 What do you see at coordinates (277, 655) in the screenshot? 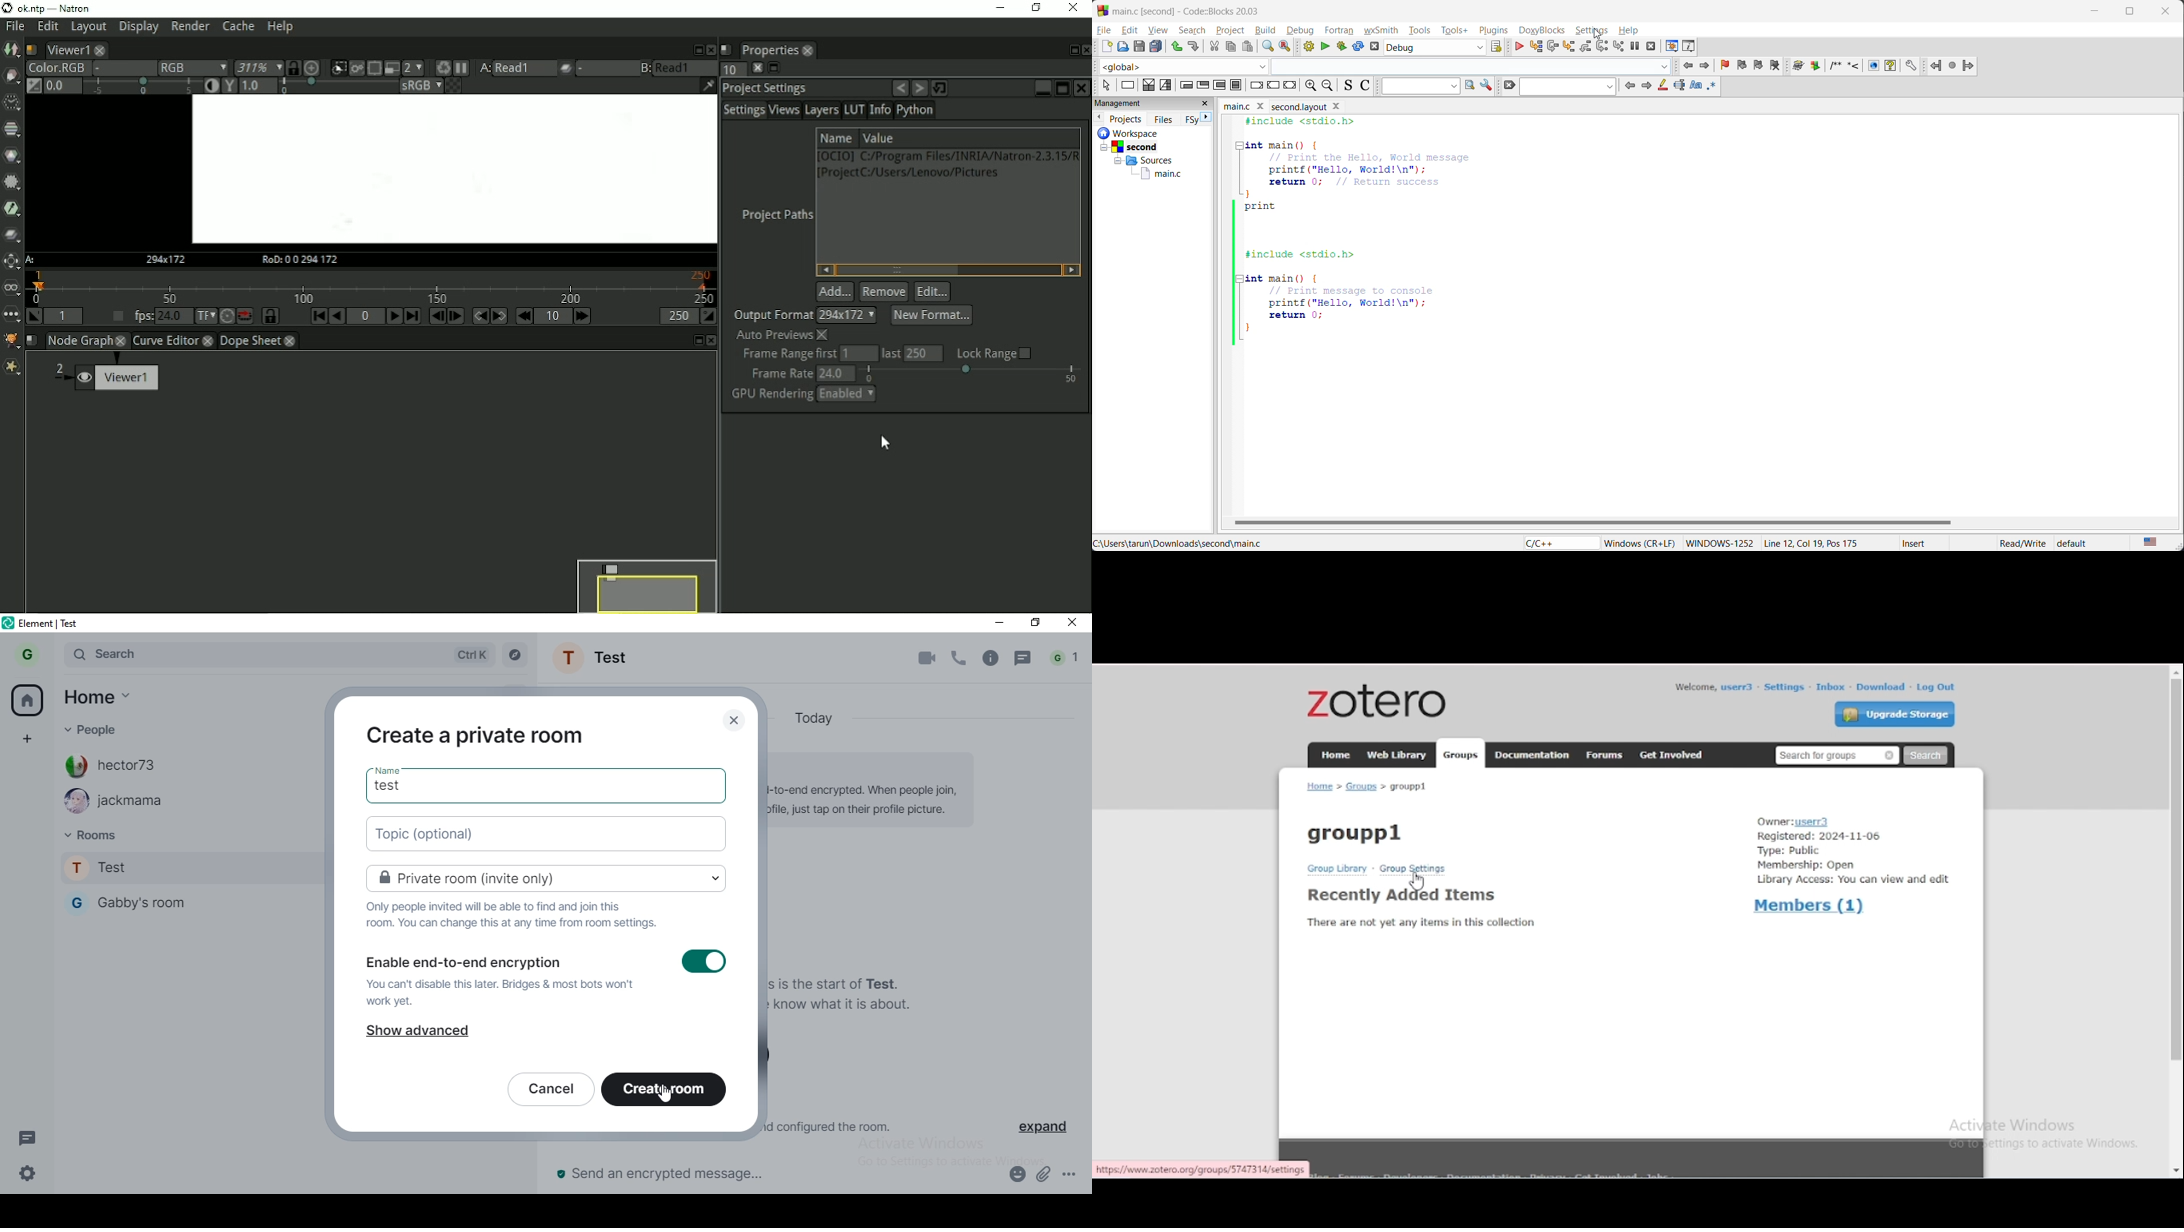
I see `search bar` at bounding box center [277, 655].